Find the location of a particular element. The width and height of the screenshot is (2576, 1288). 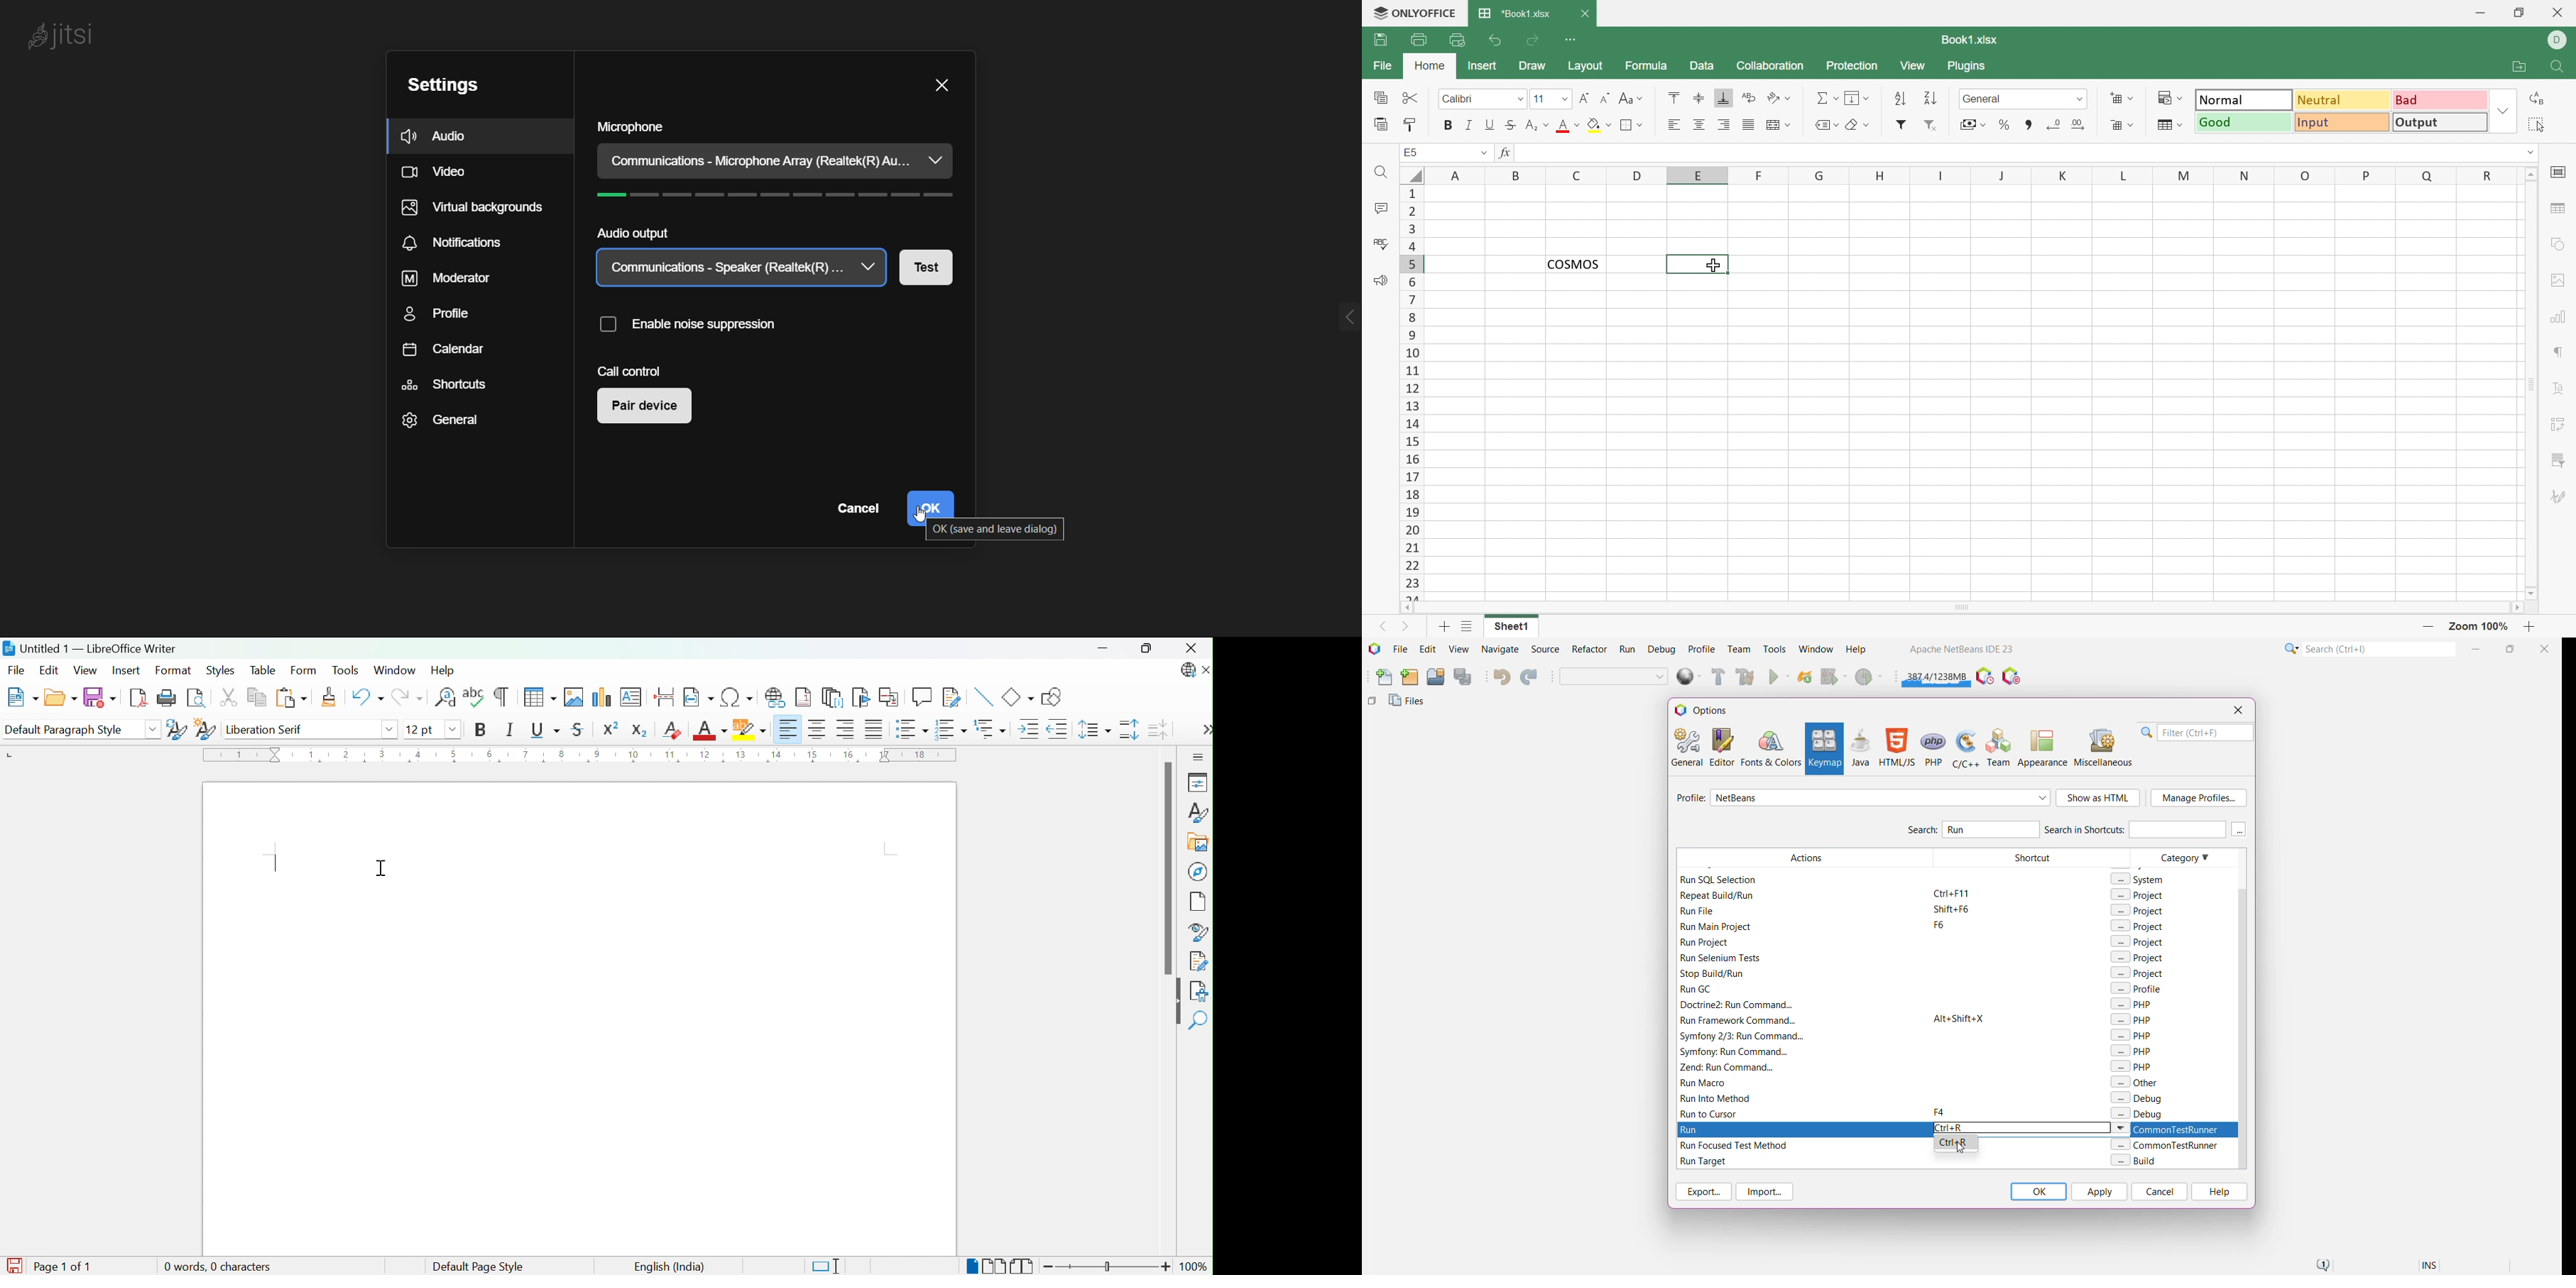

Bad is located at coordinates (2440, 100).